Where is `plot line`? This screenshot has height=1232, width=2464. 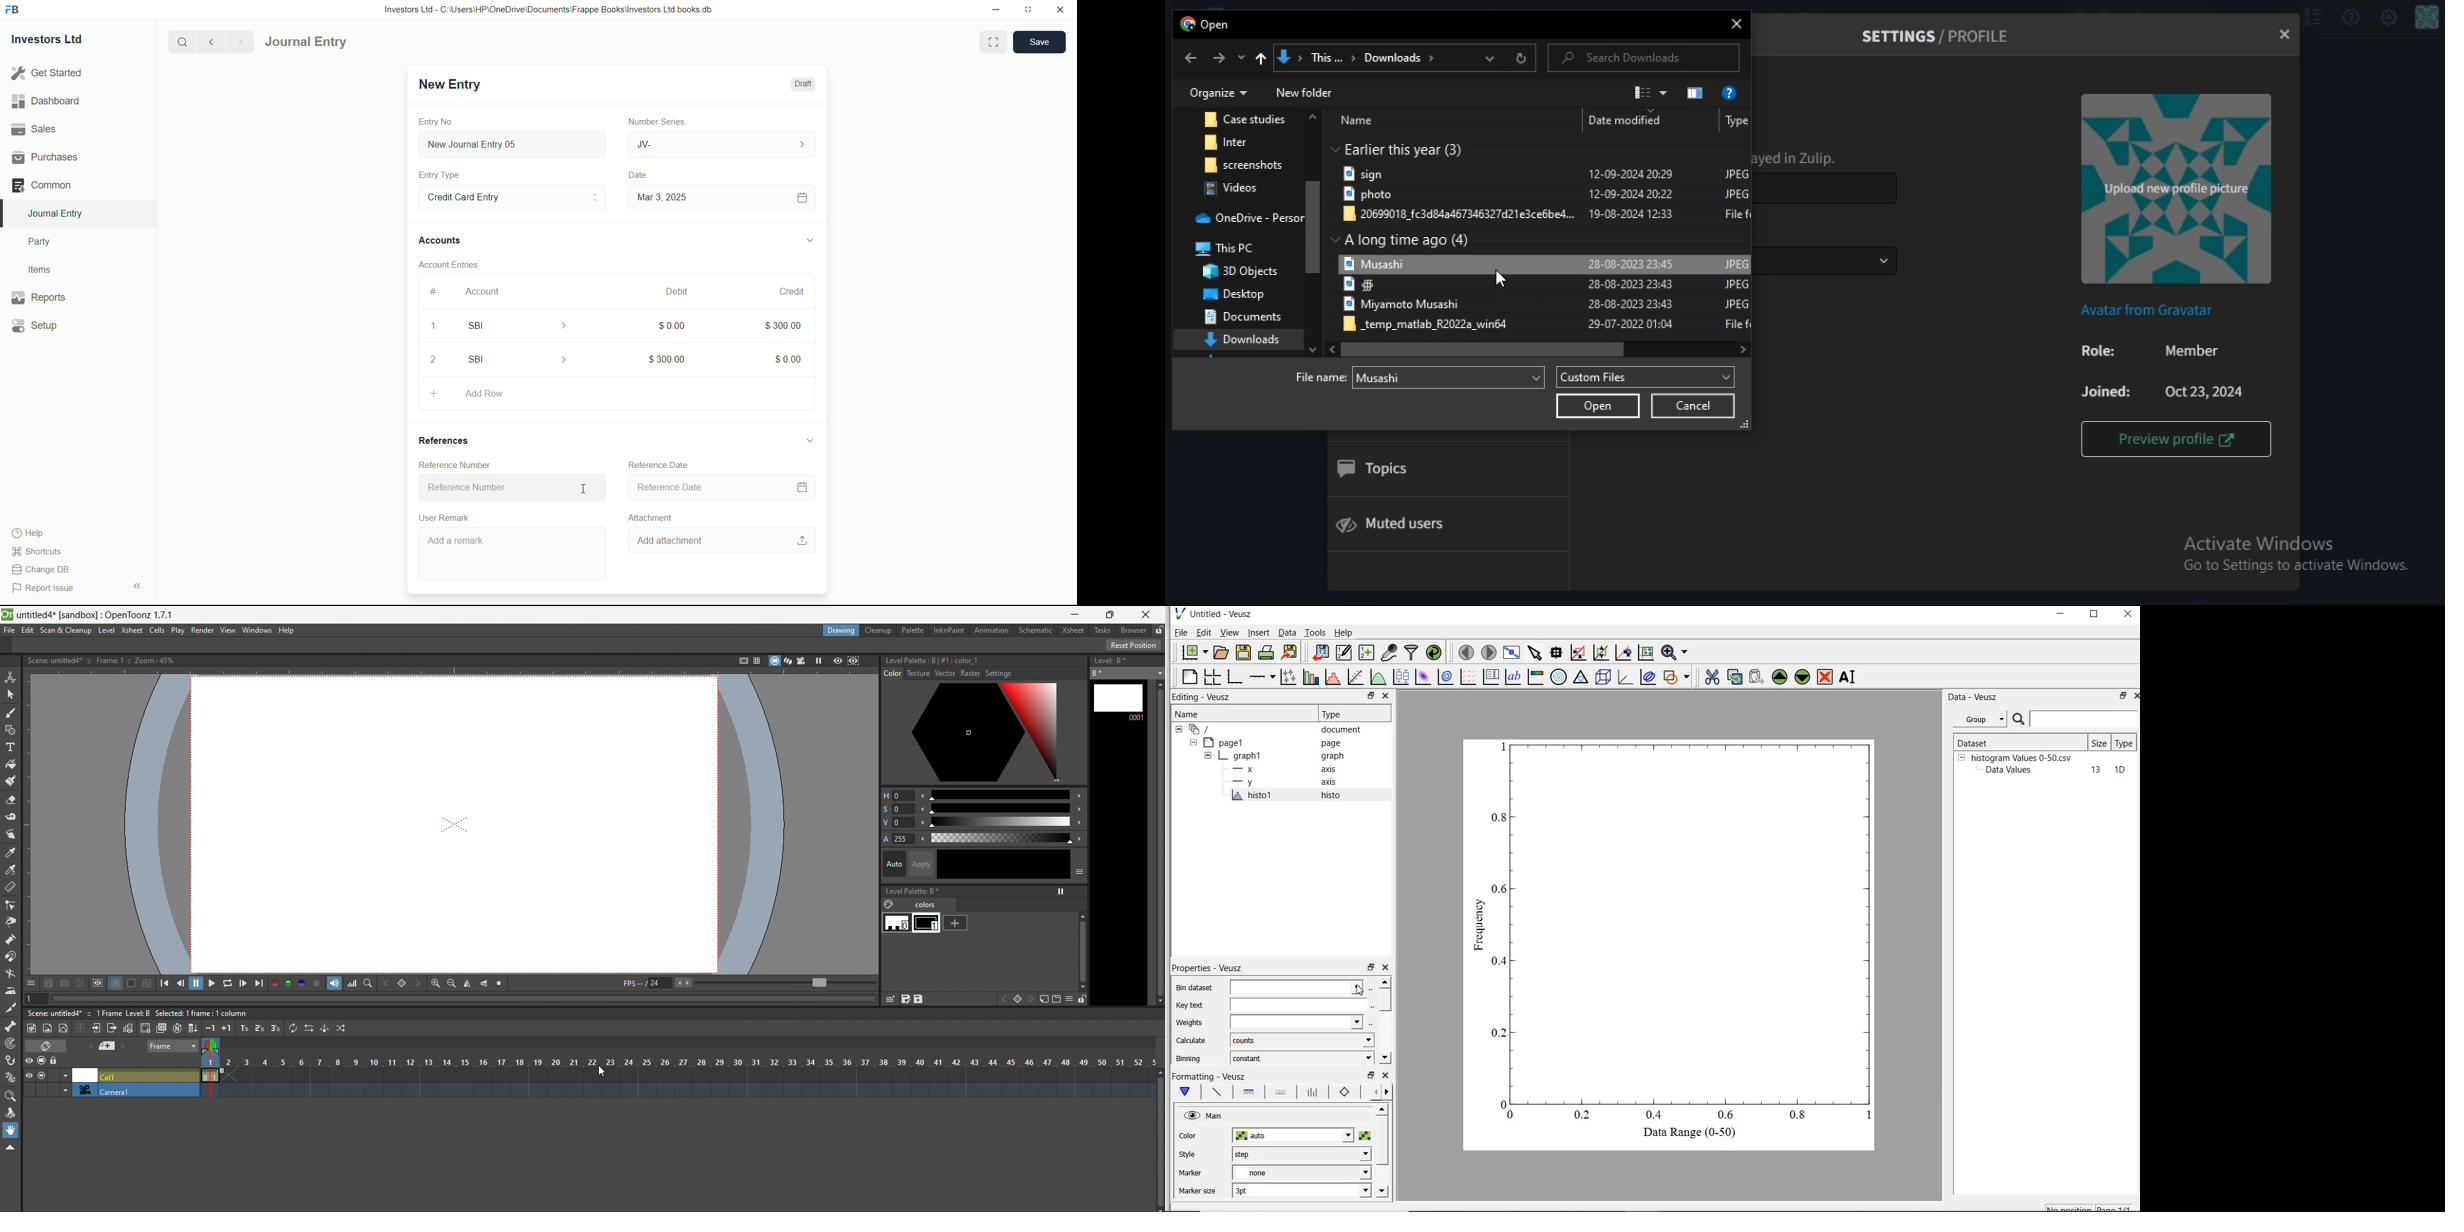 plot line is located at coordinates (1216, 1093).